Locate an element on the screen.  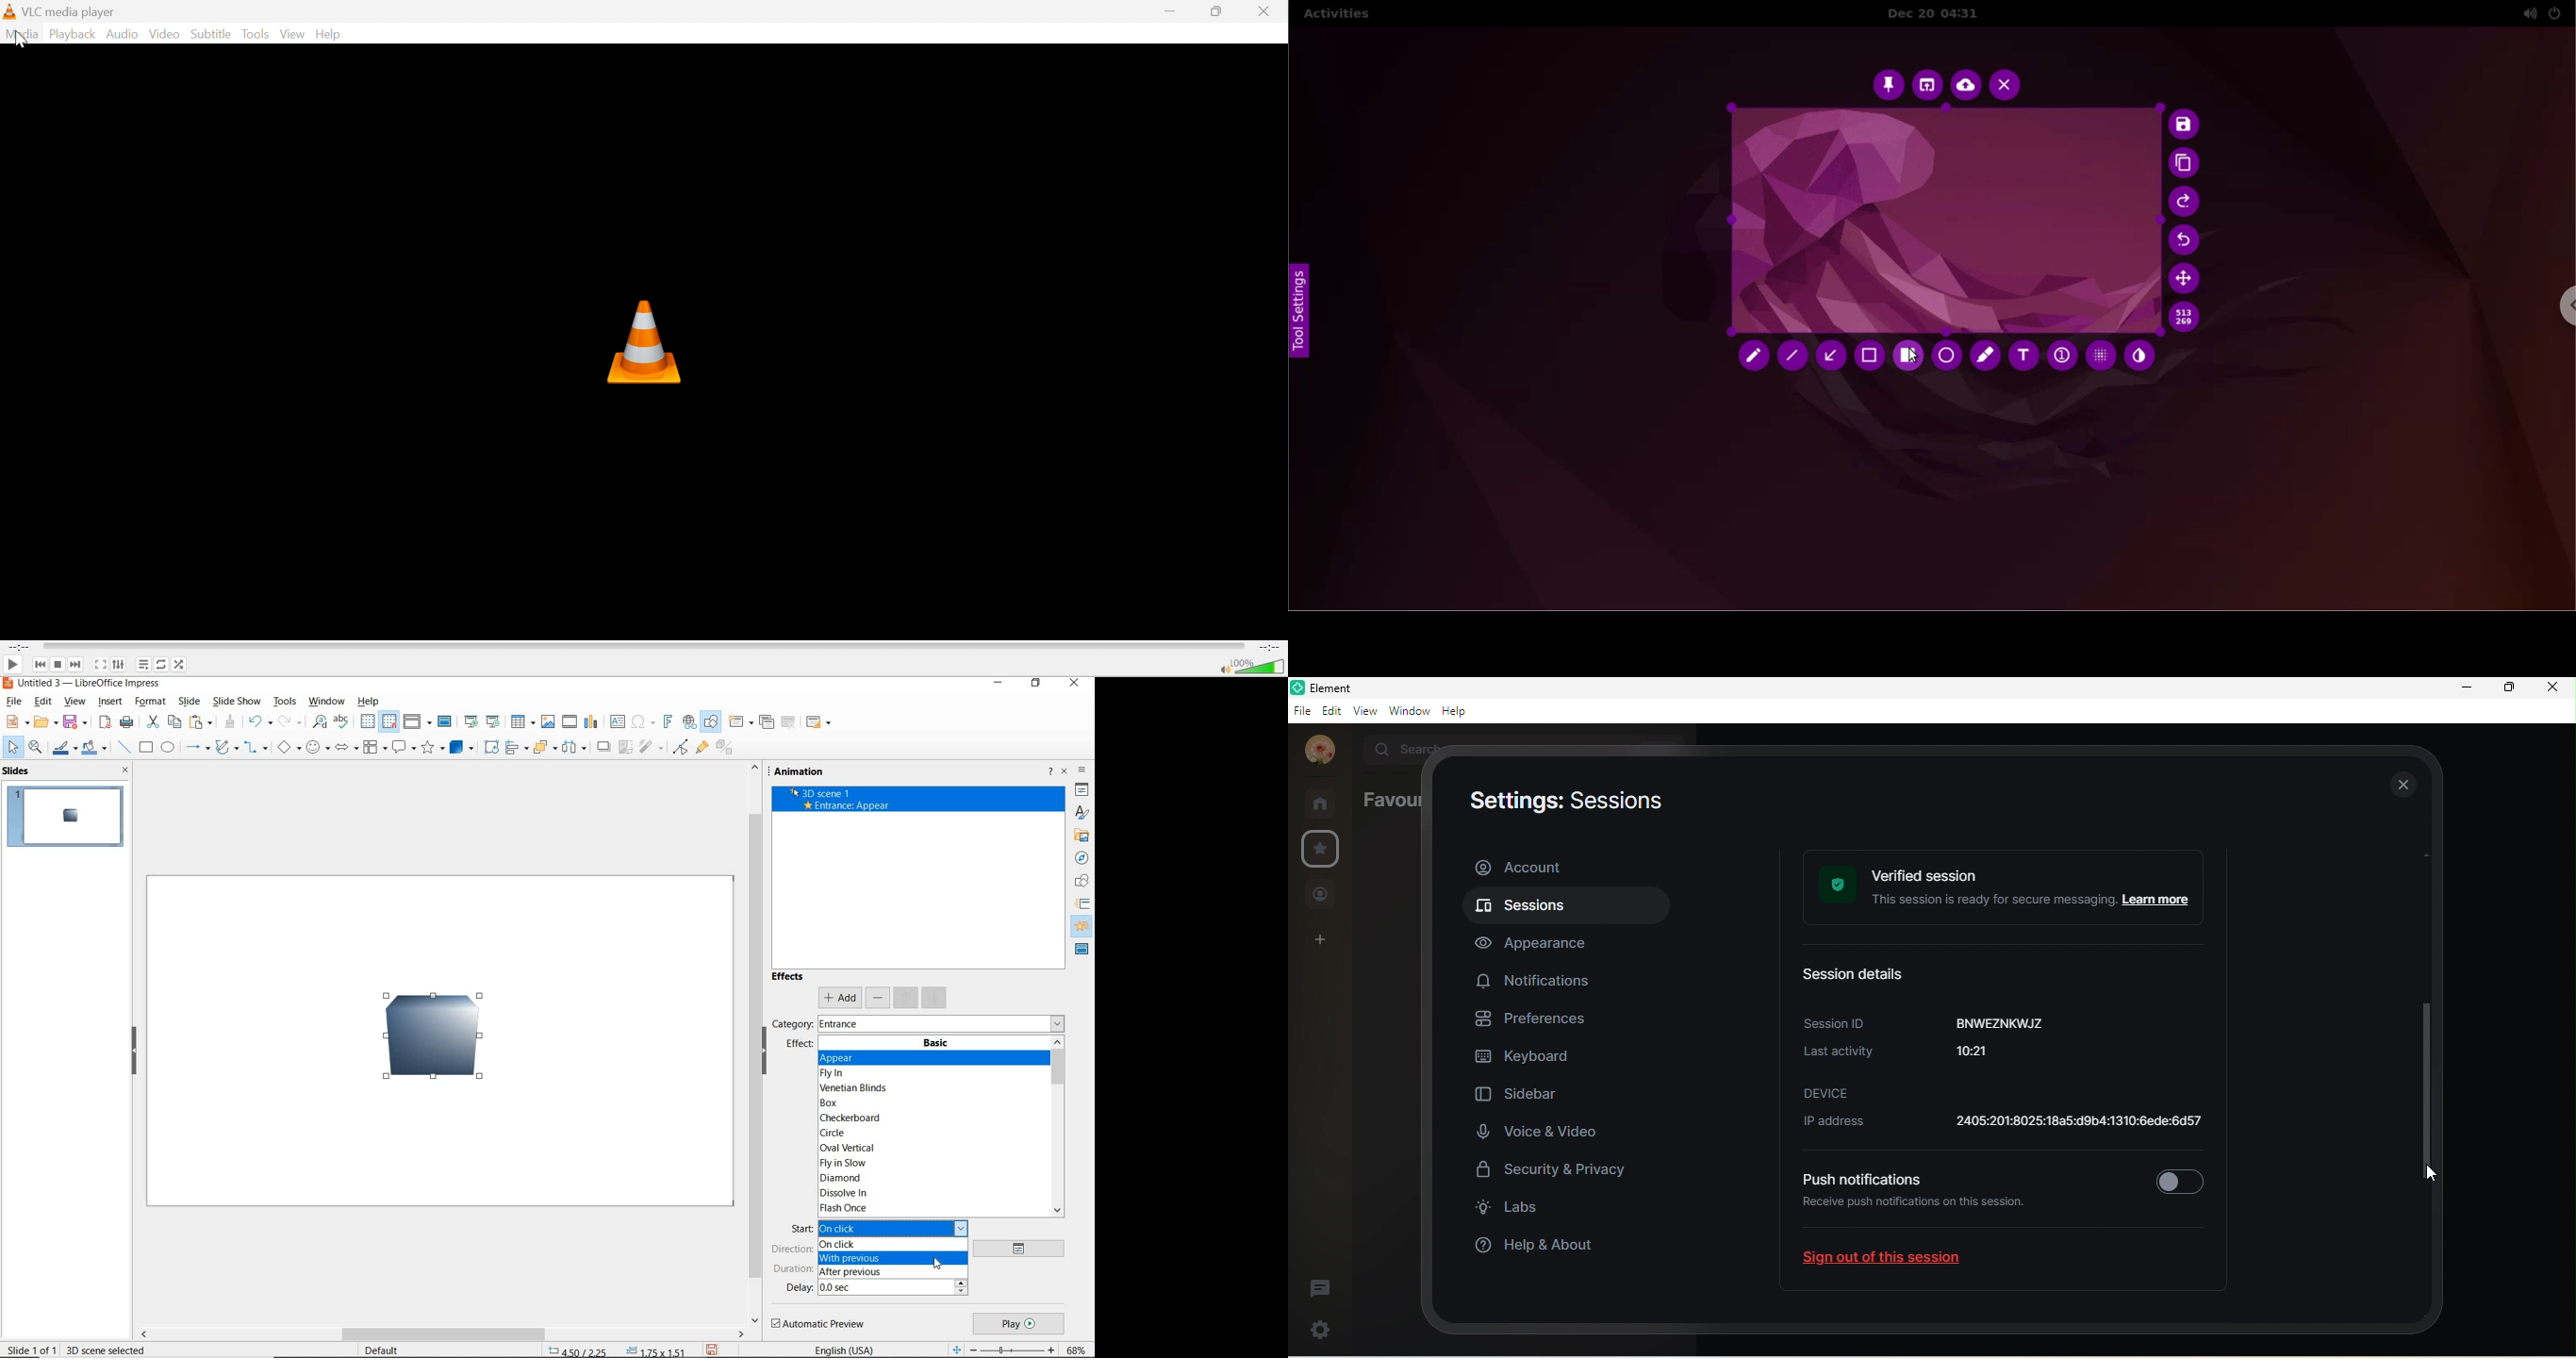
PROPERTIES is located at coordinates (1082, 791).